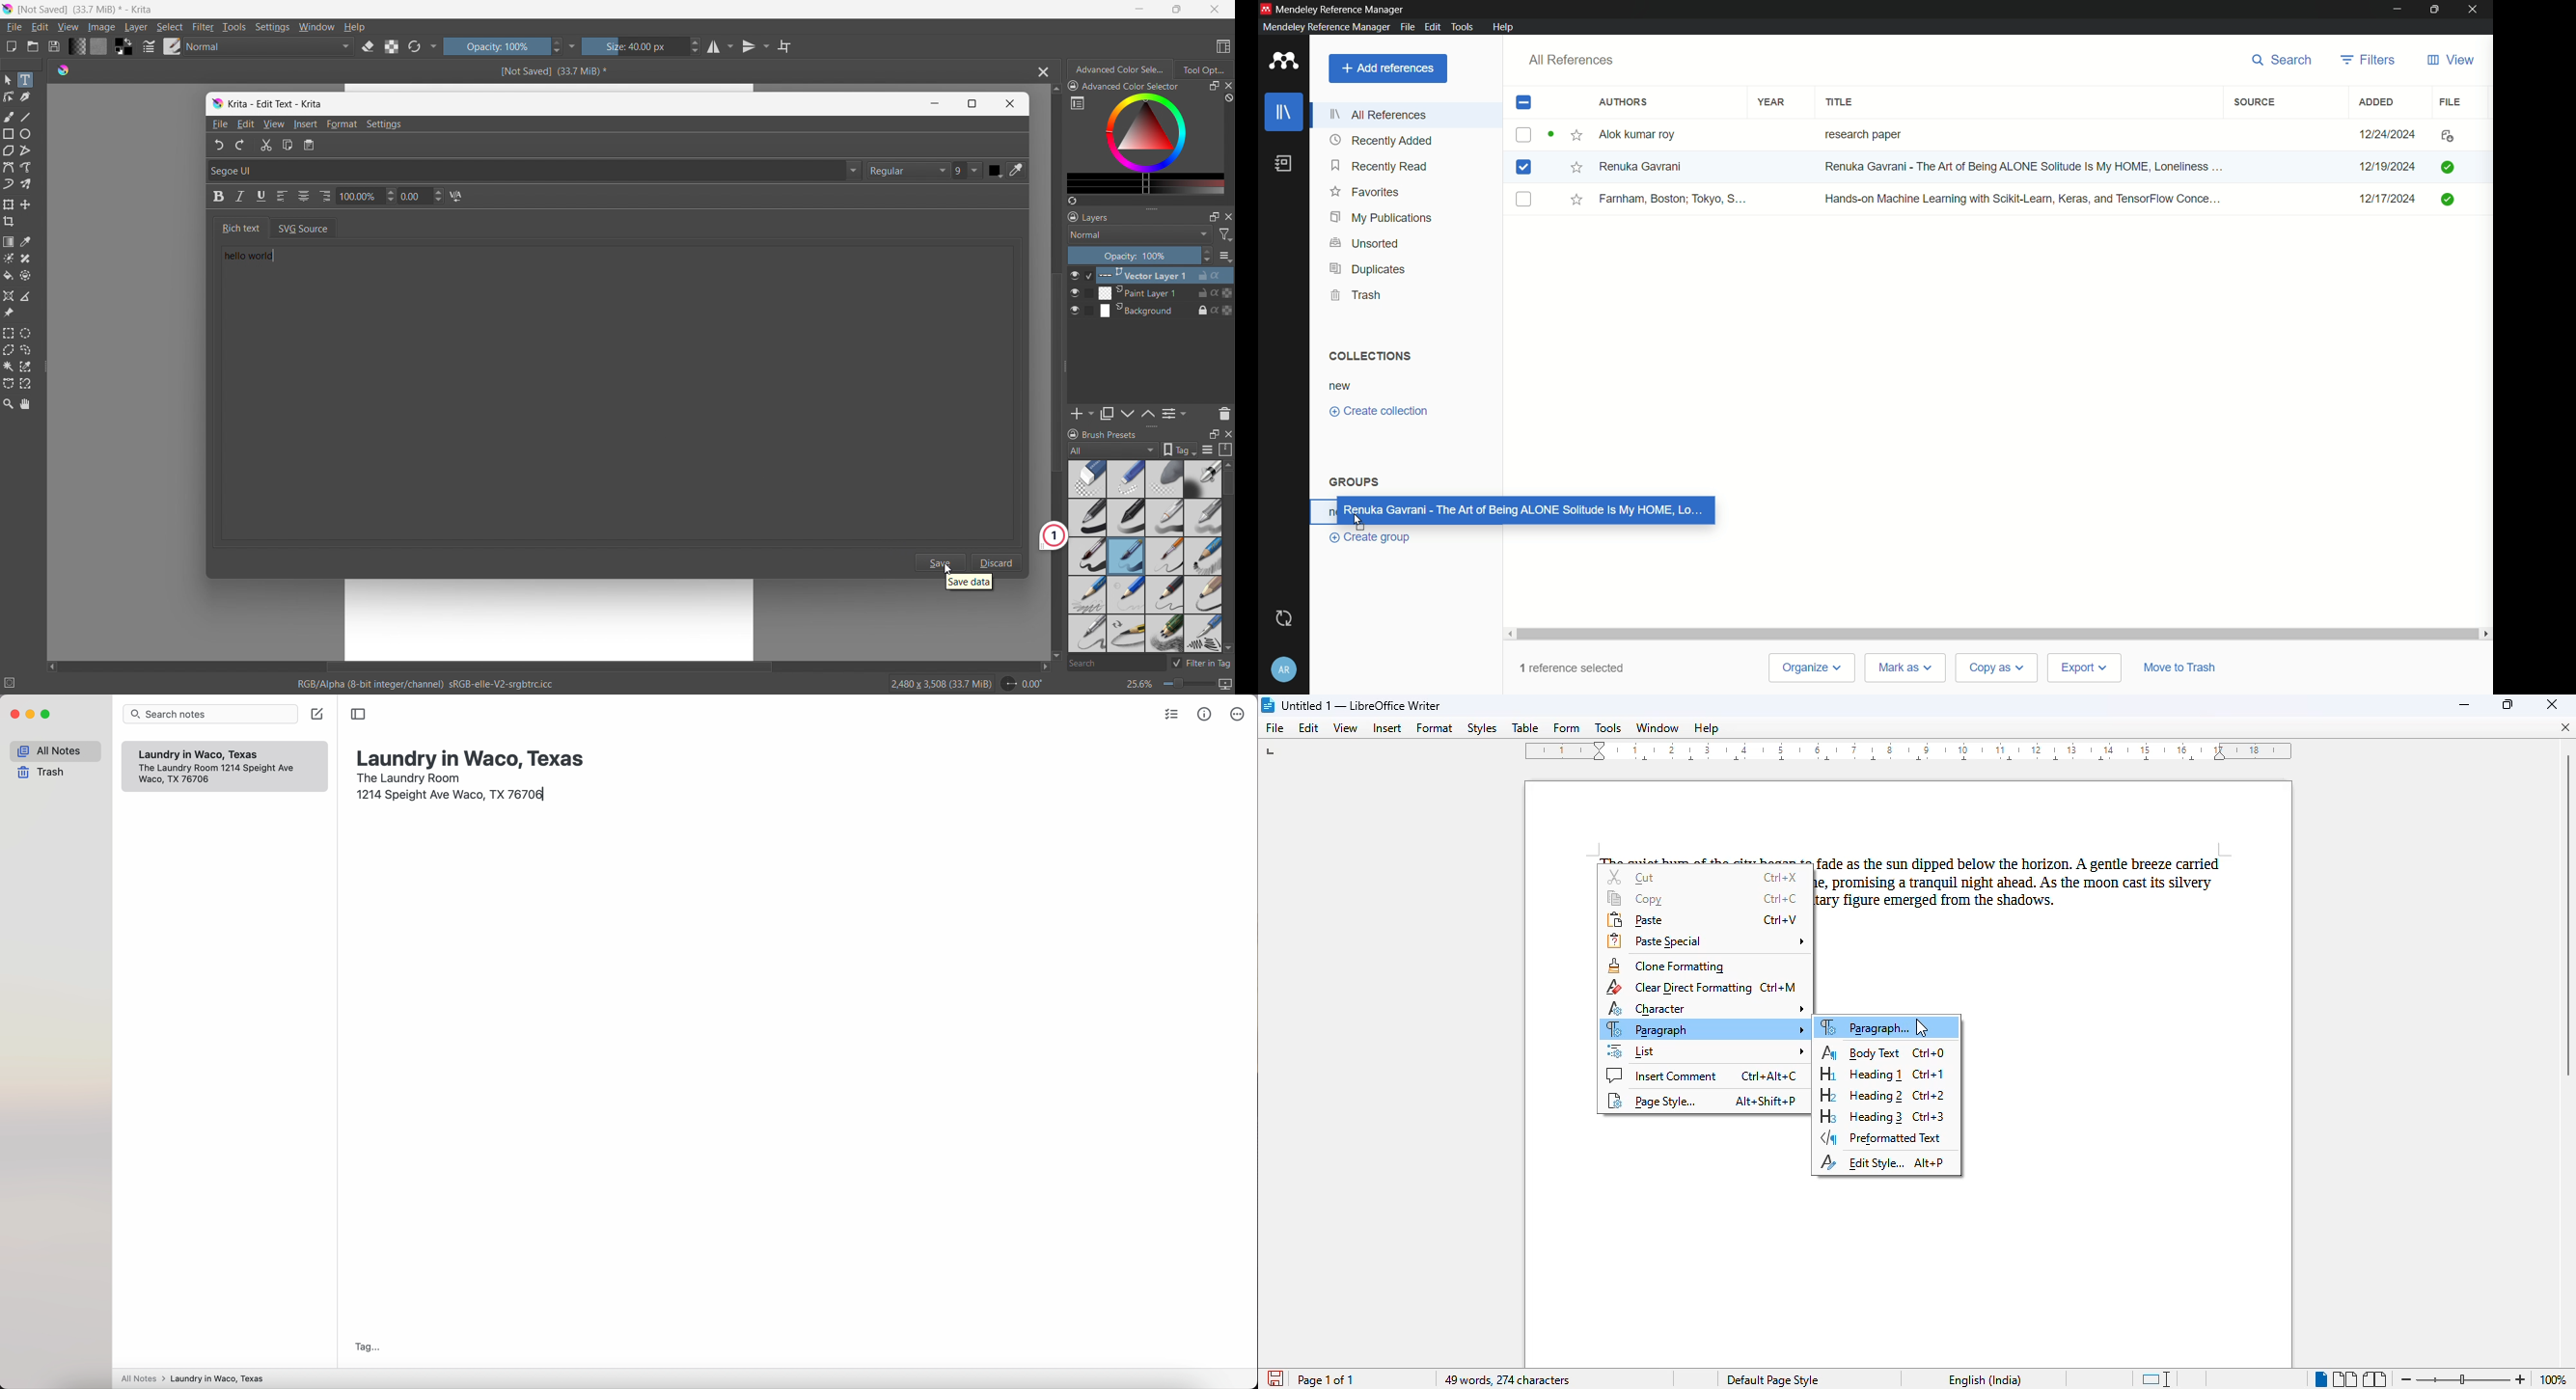 The width and height of the screenshot is (2576, 1400). I want to click on all notes, so click(55, 751).